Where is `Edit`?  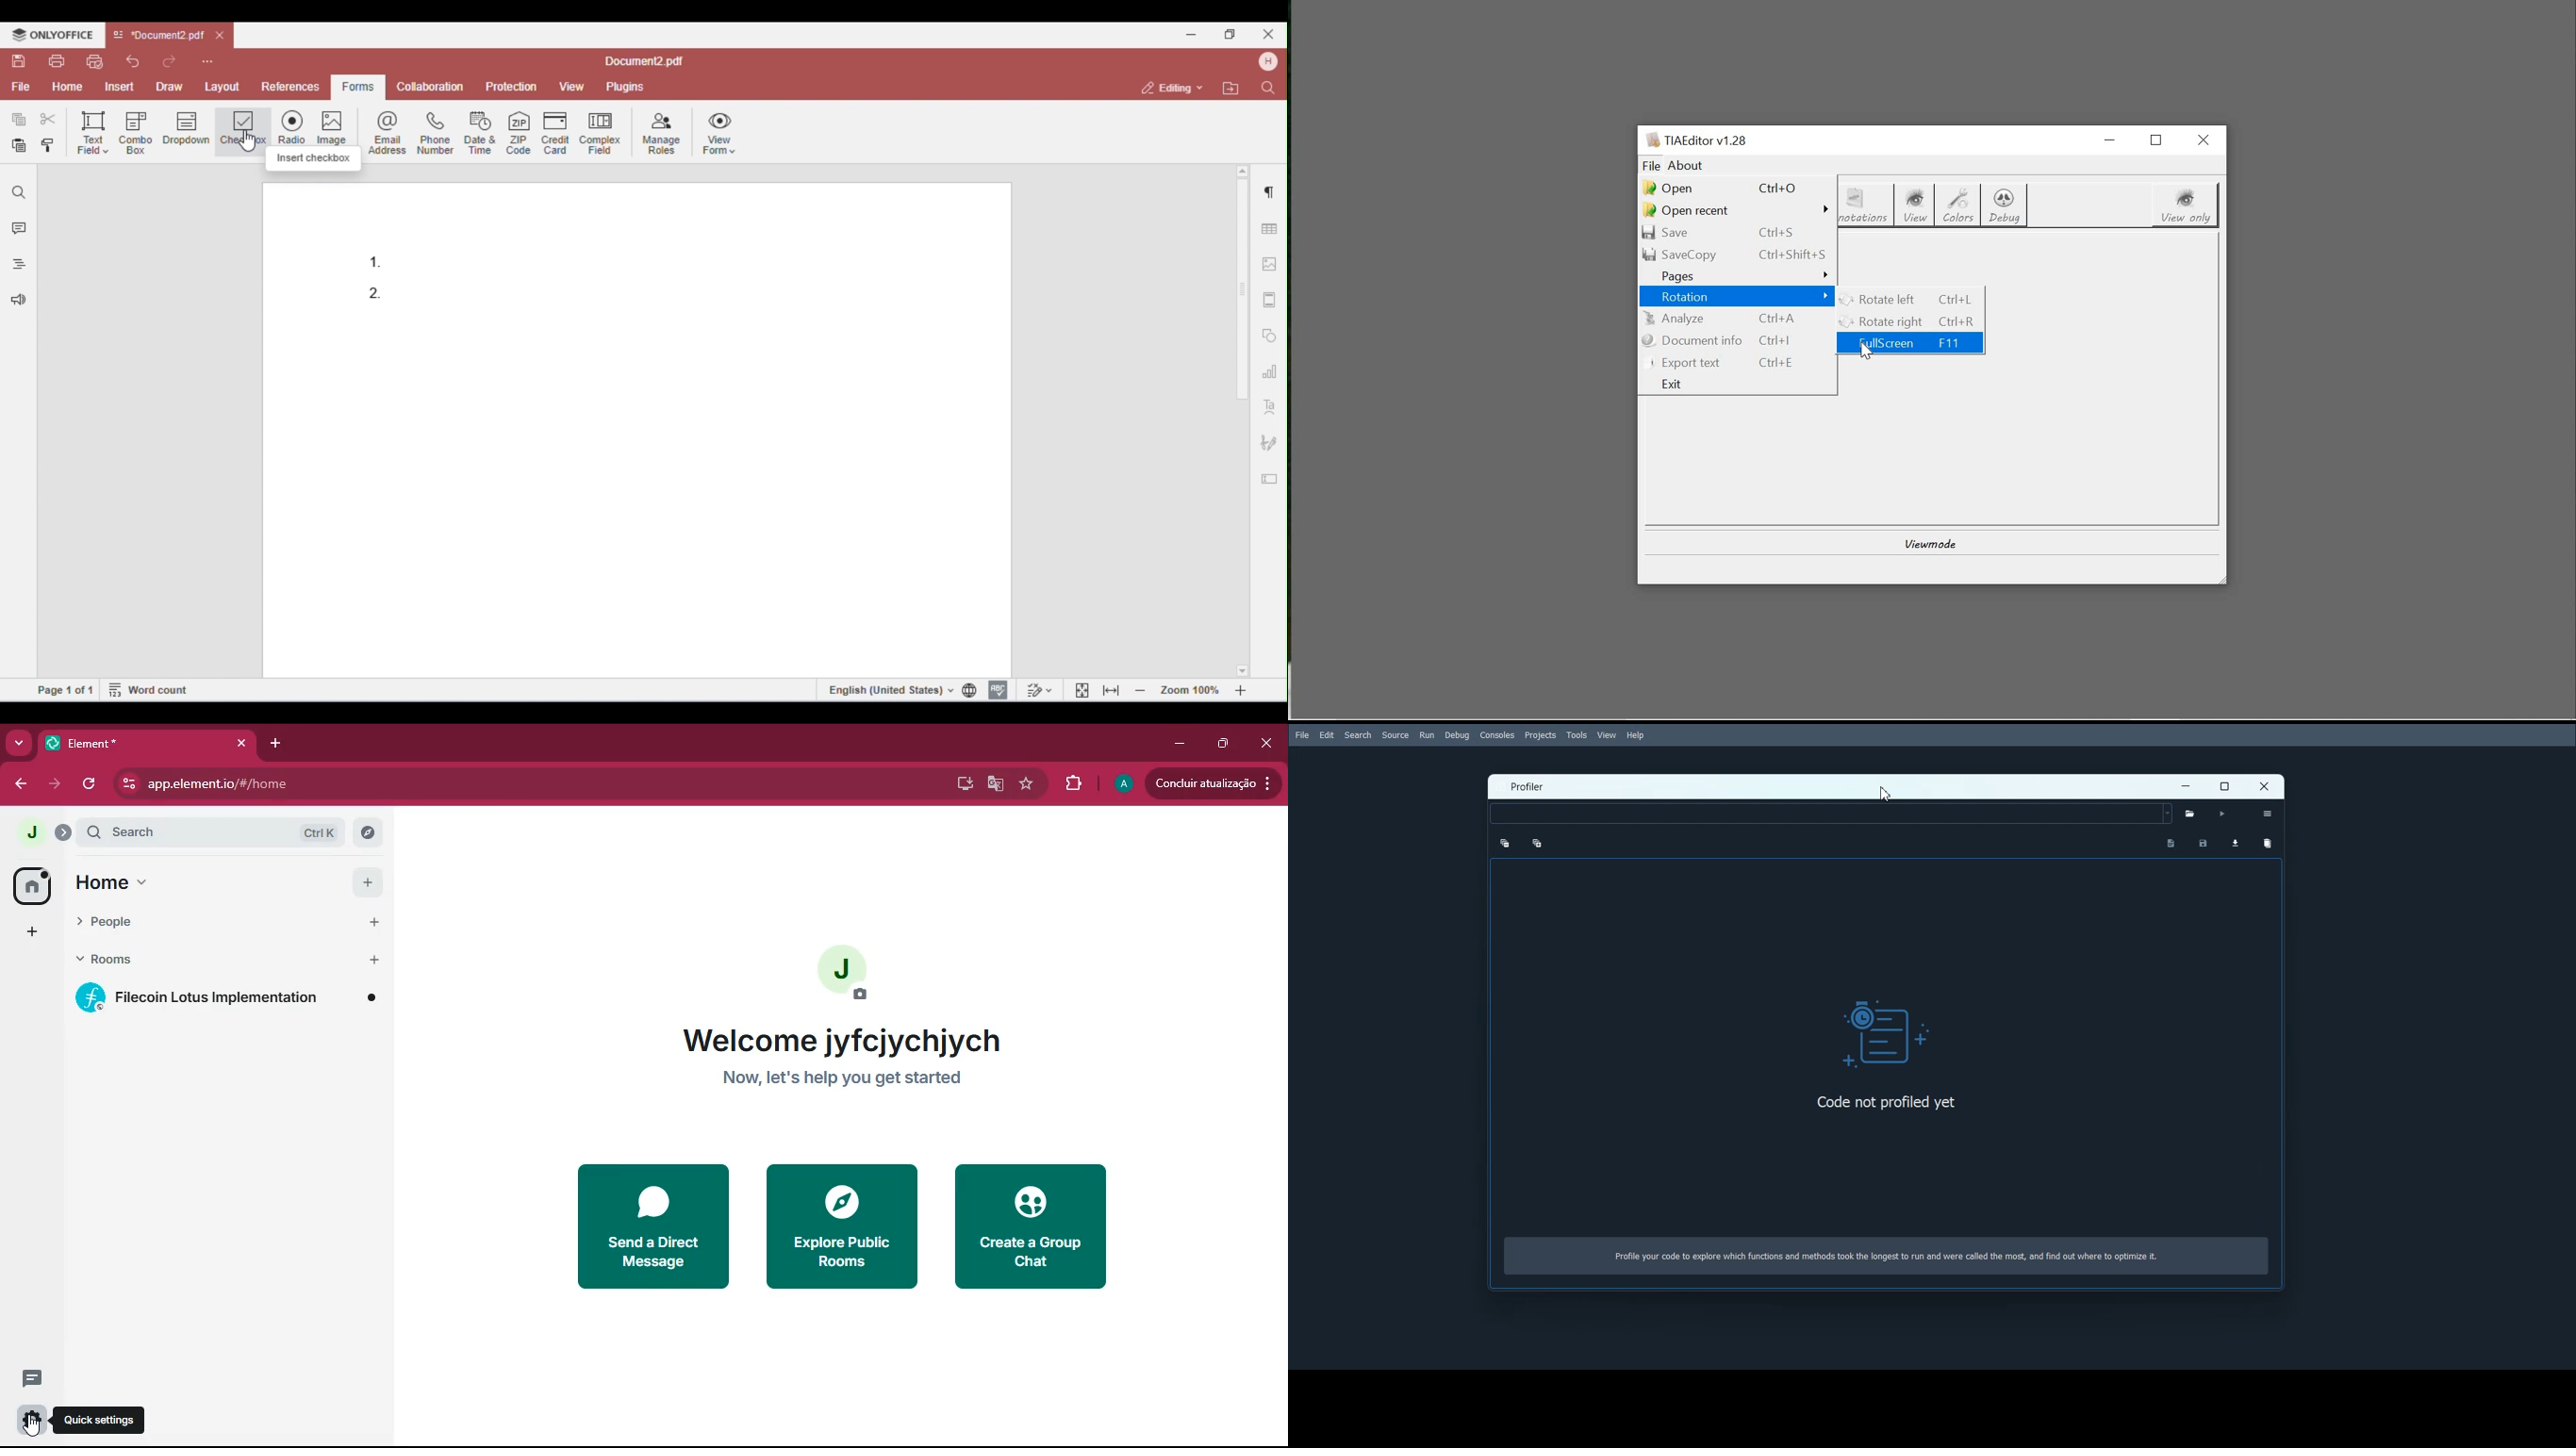
Edit is located at coordinates (1326, 735).